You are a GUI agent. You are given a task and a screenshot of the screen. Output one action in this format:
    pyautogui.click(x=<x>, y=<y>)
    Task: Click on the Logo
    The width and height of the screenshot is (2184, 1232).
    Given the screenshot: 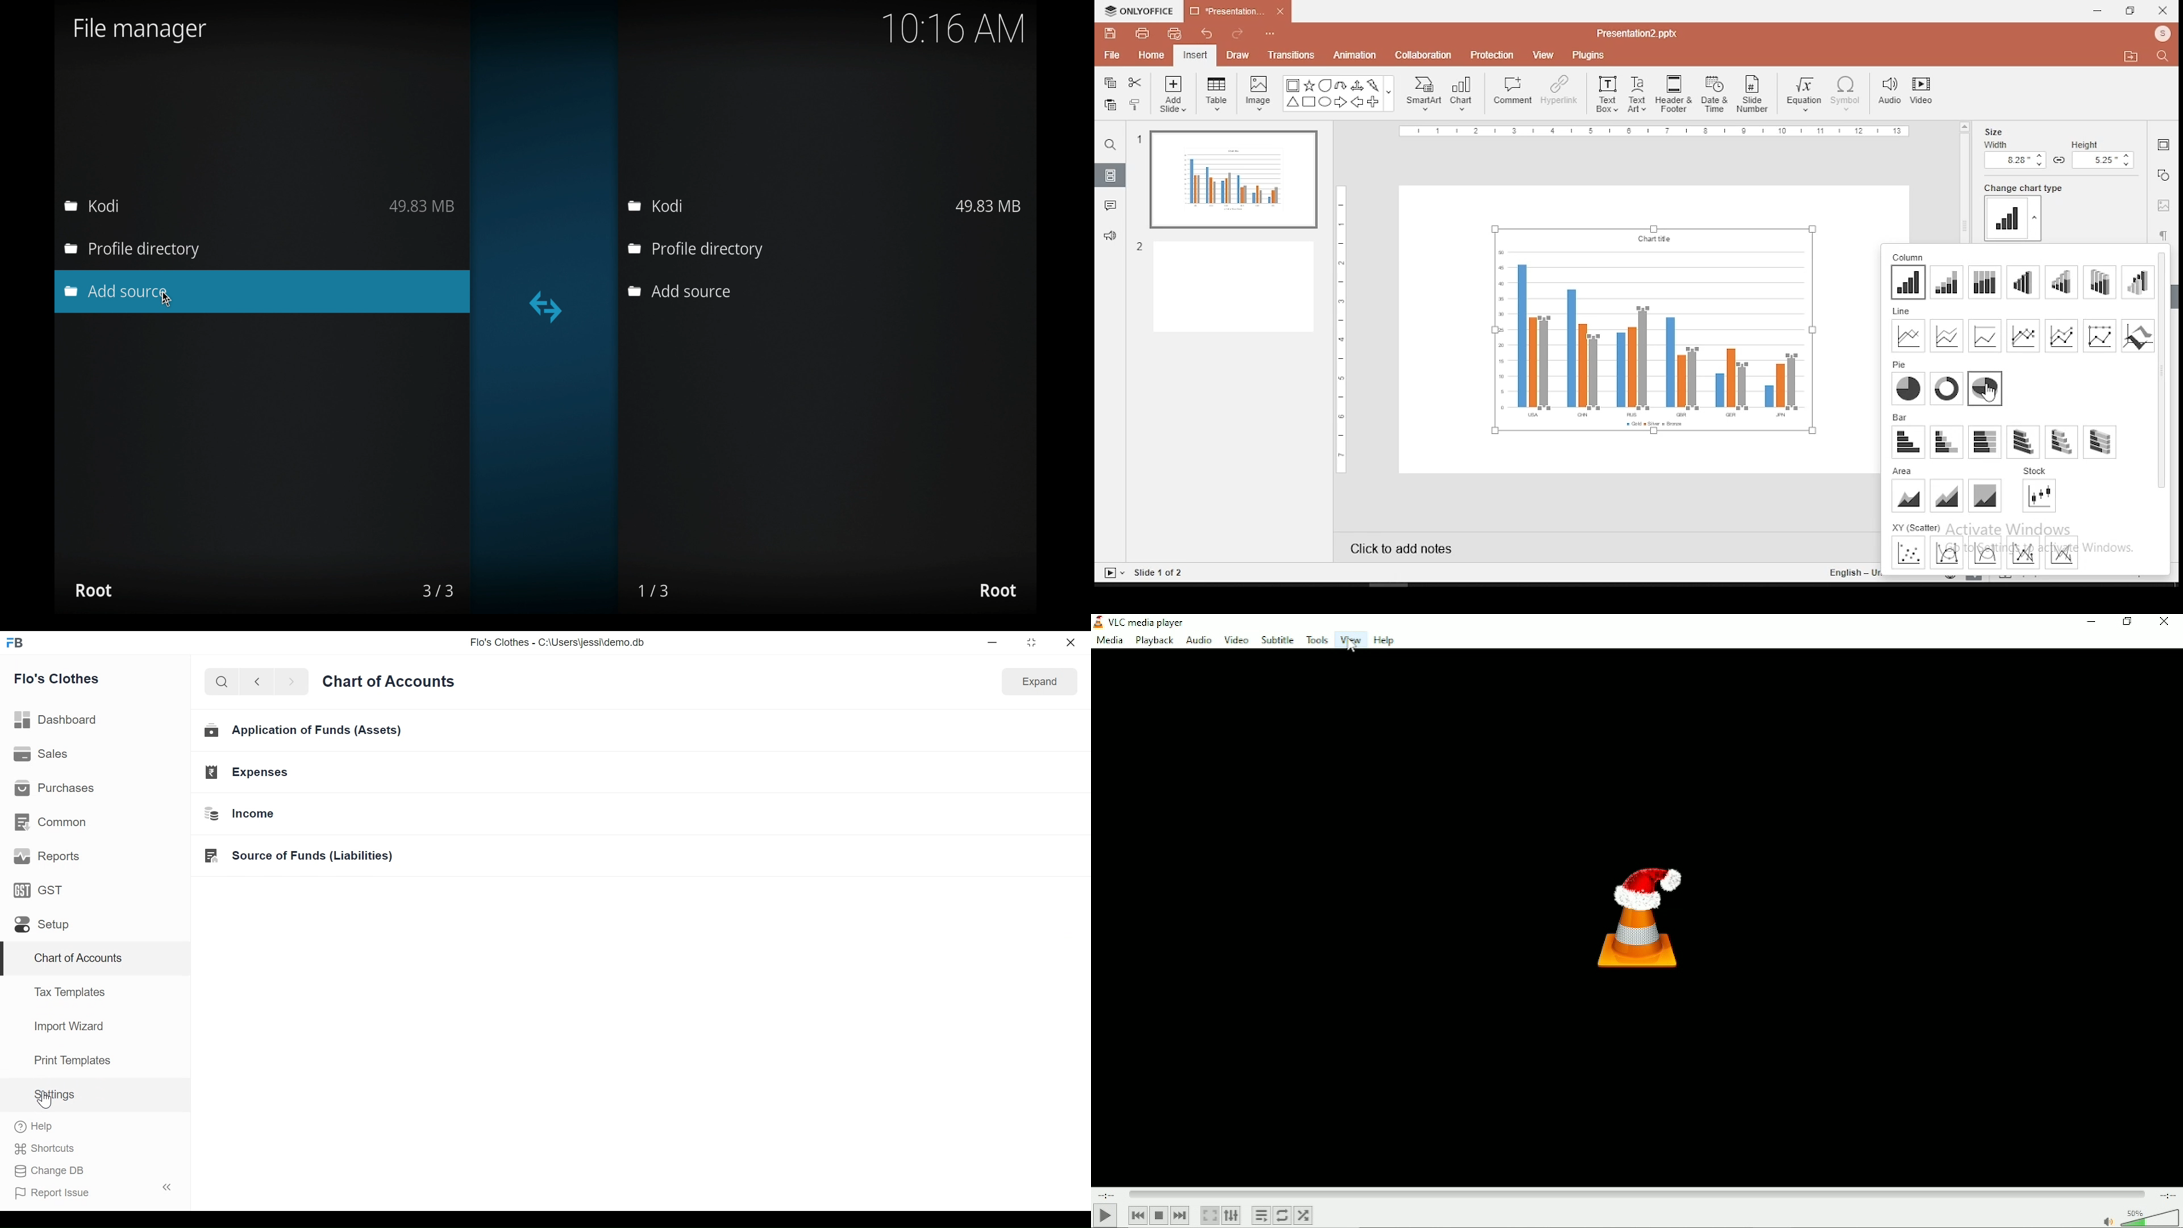 What is the action you would take?
    pyautogui.click(x=1638, y=918)
    